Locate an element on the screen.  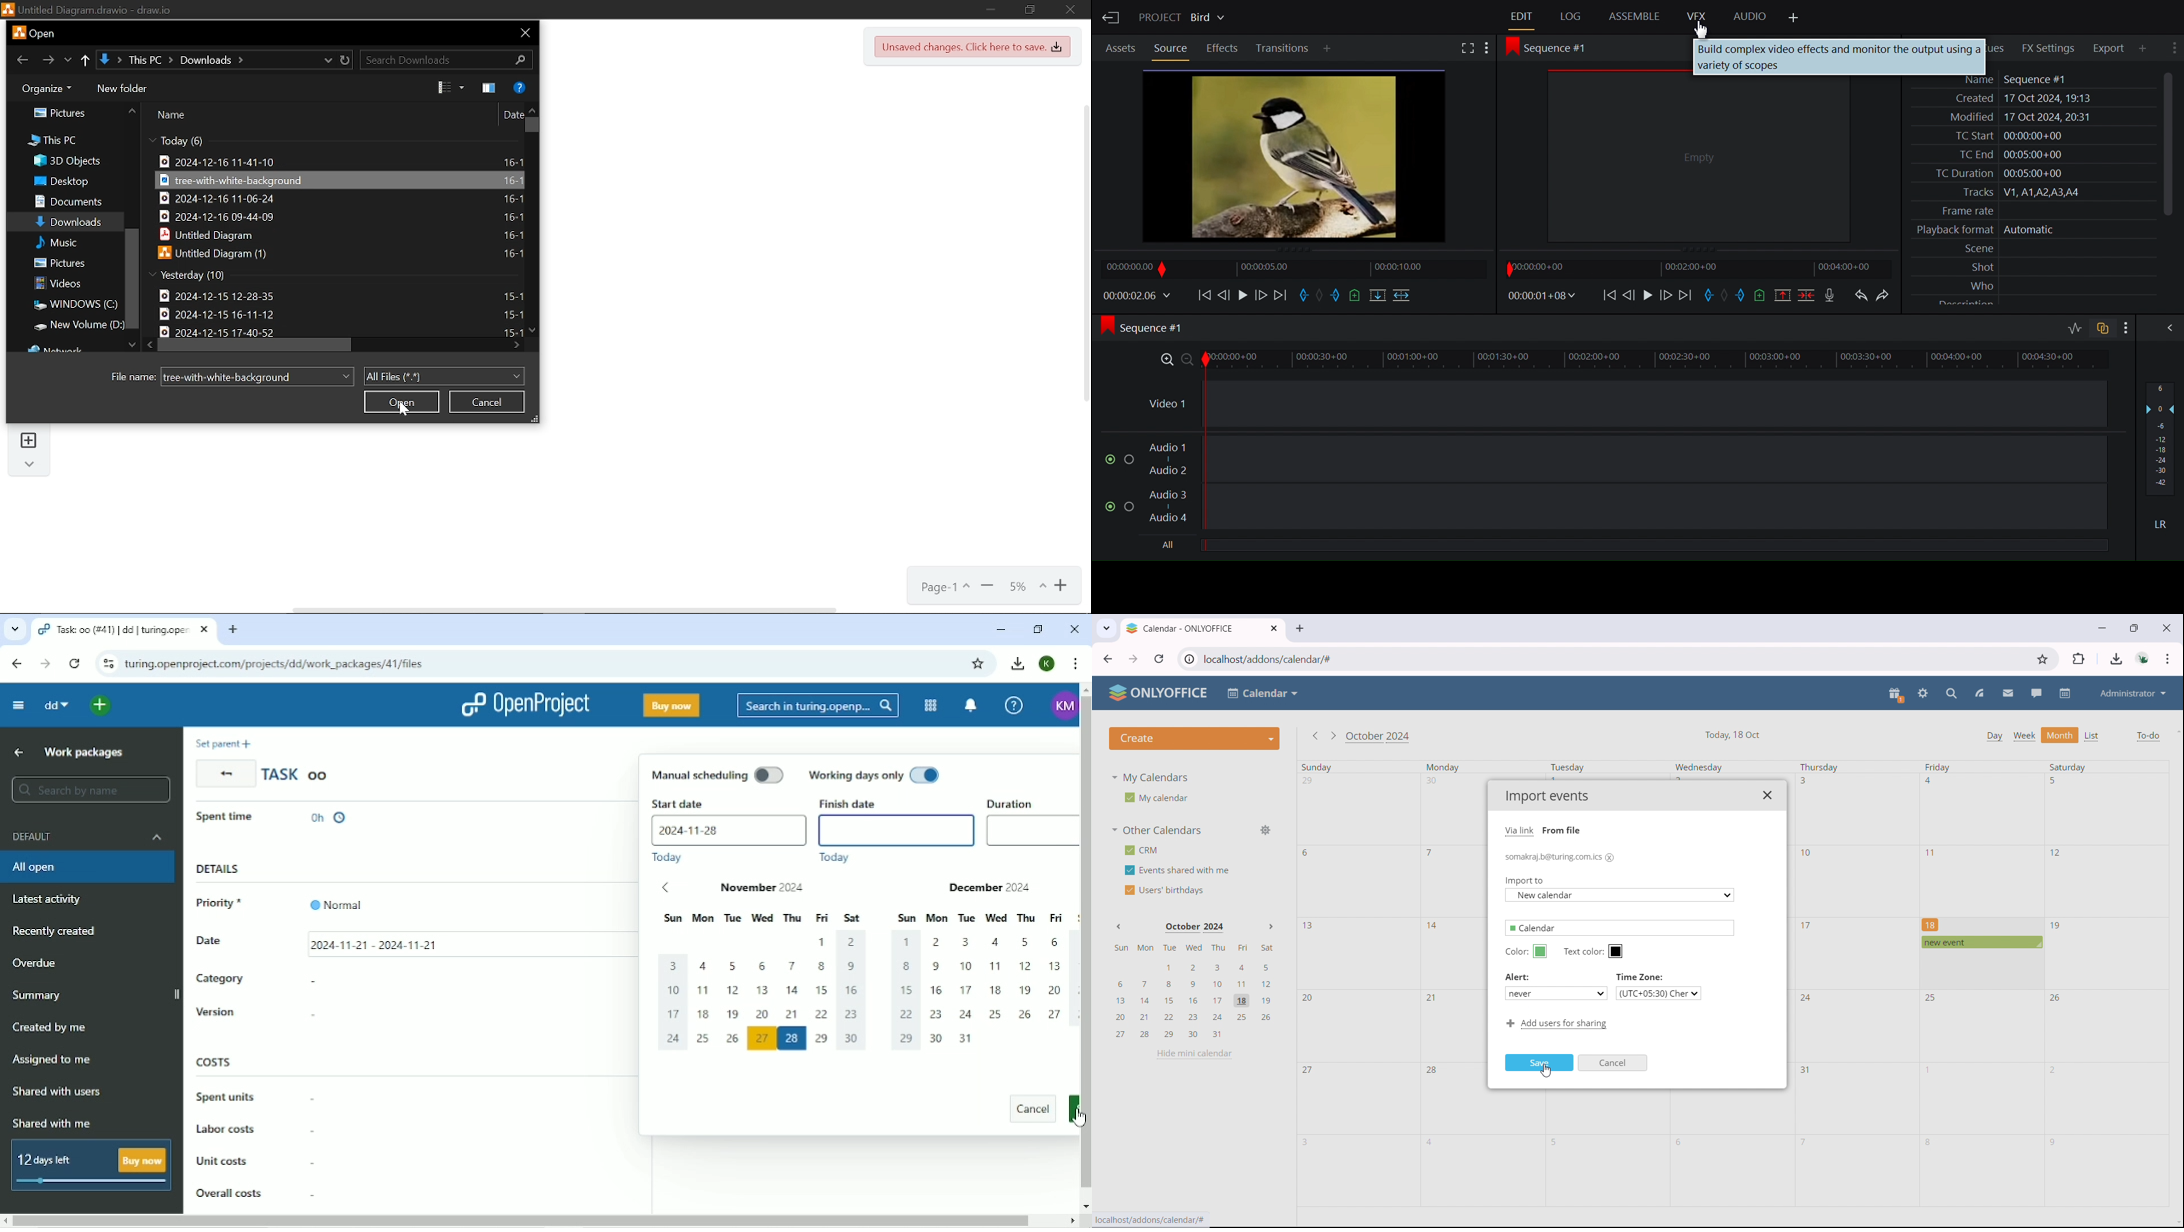
Sequence 1 is located at coordinates (1559, 49).